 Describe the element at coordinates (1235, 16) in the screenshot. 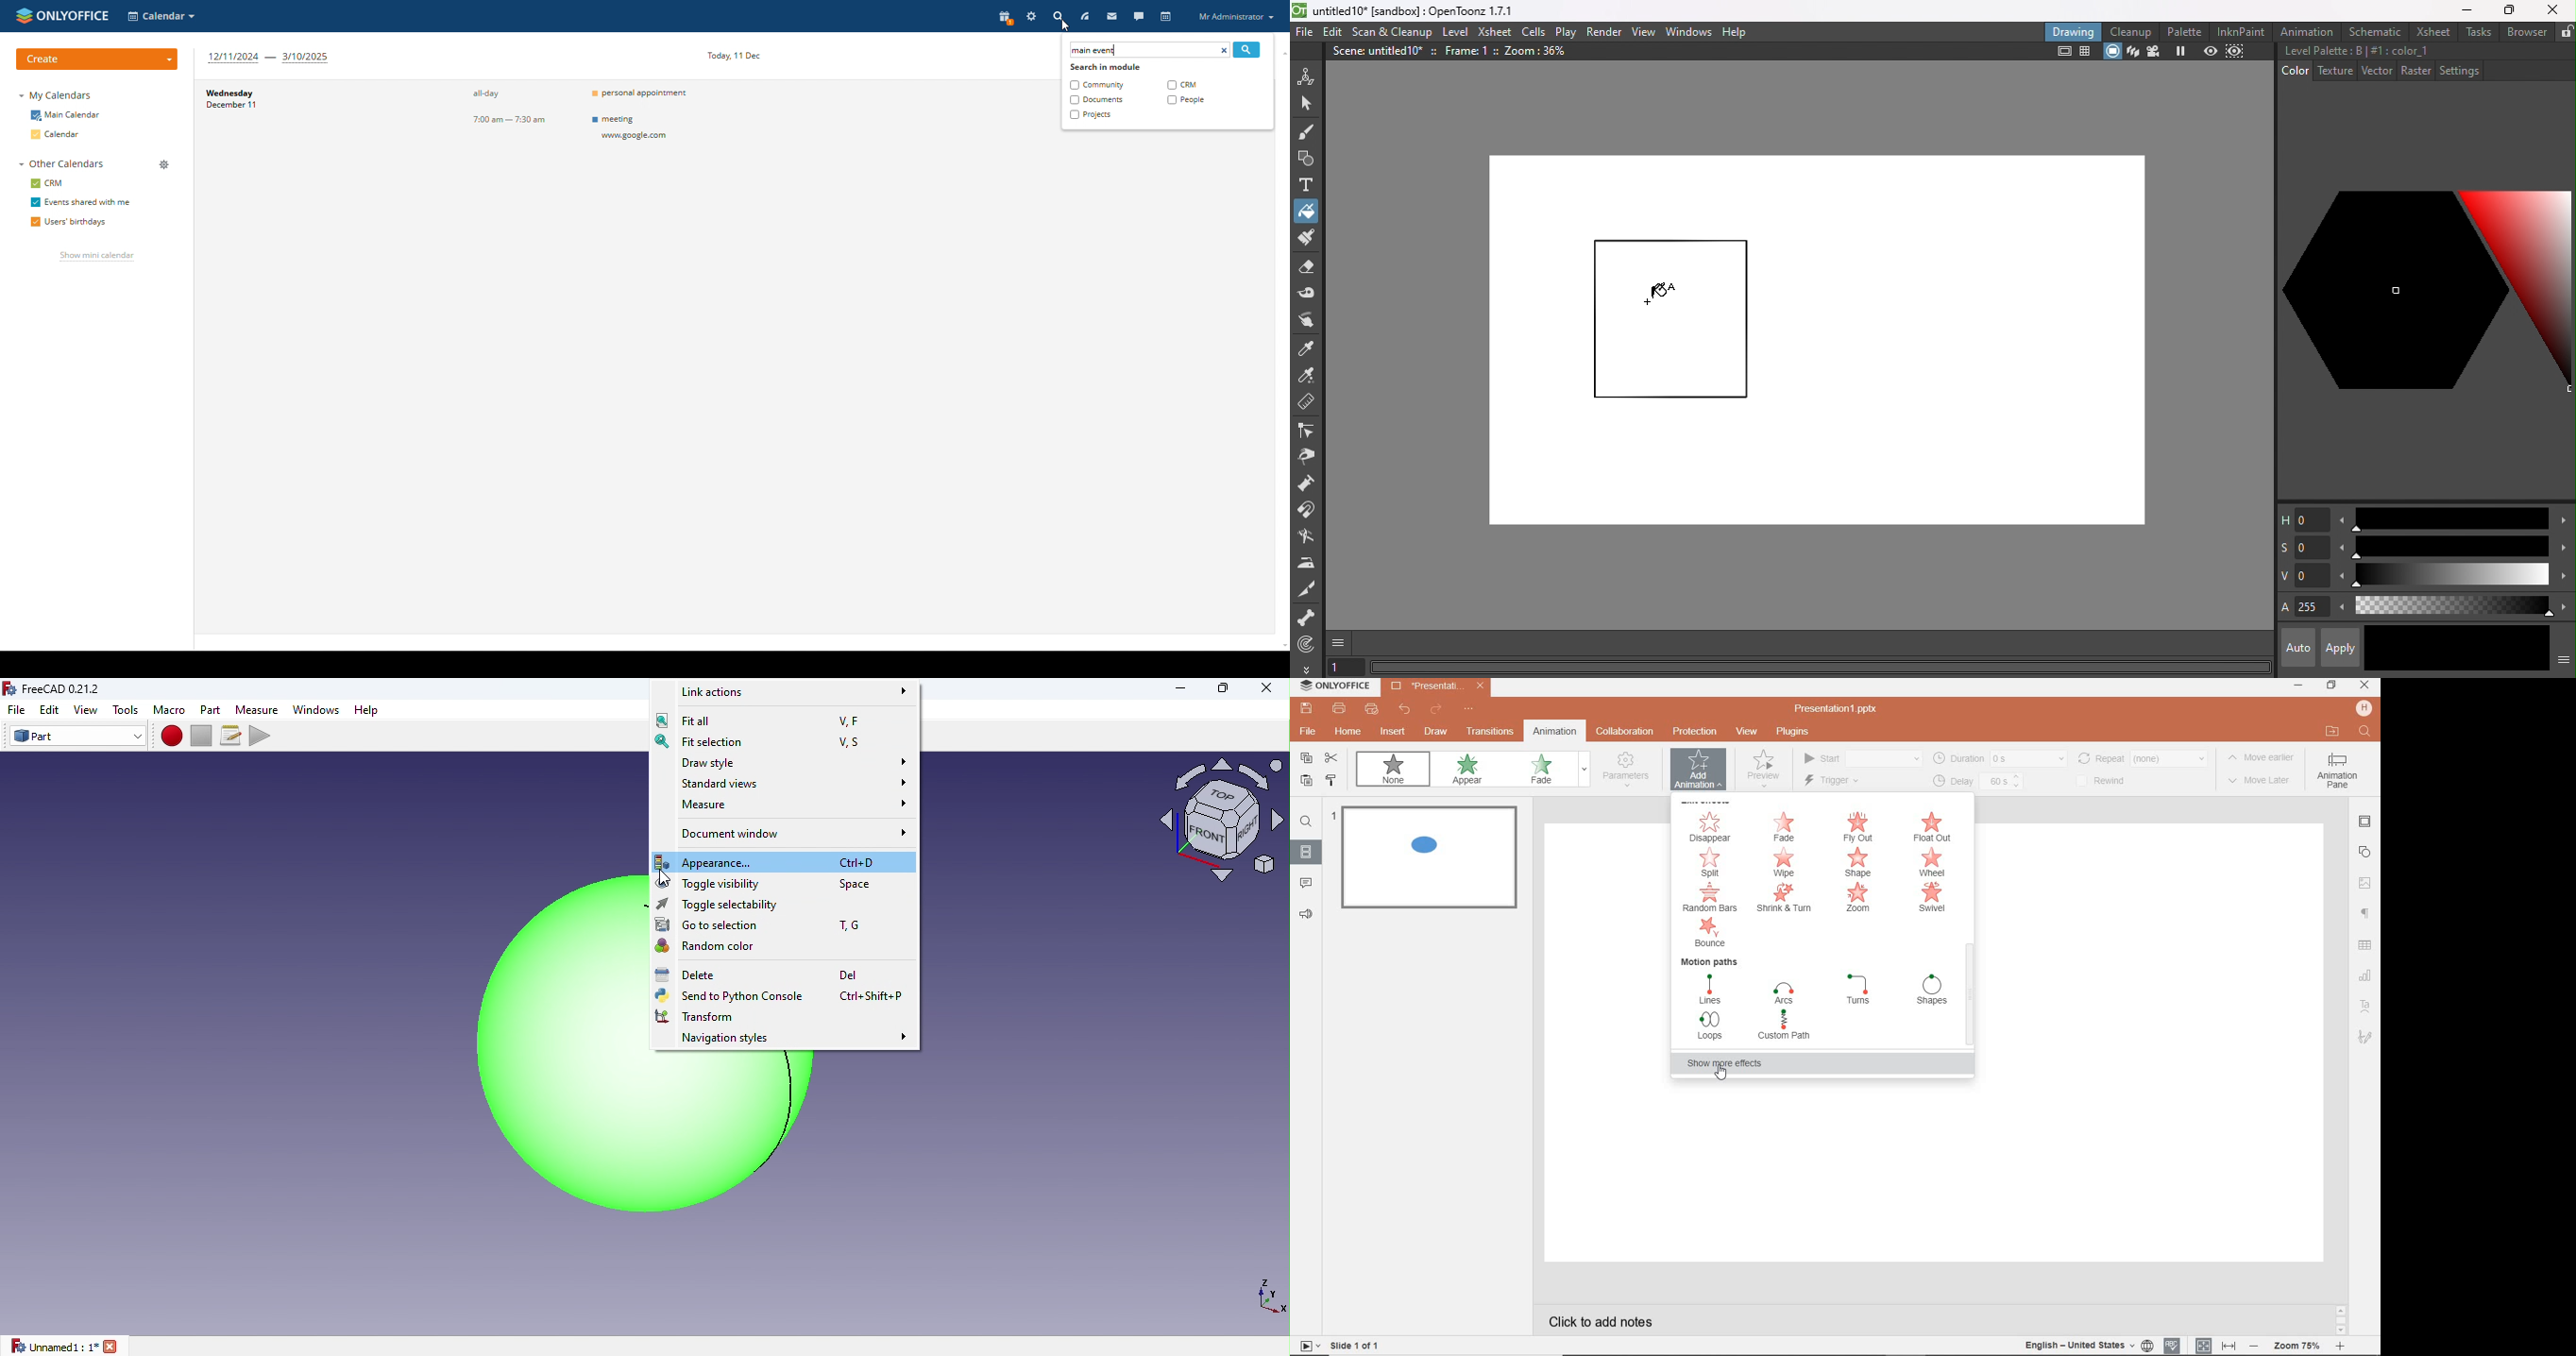

I see `profile` at that location.